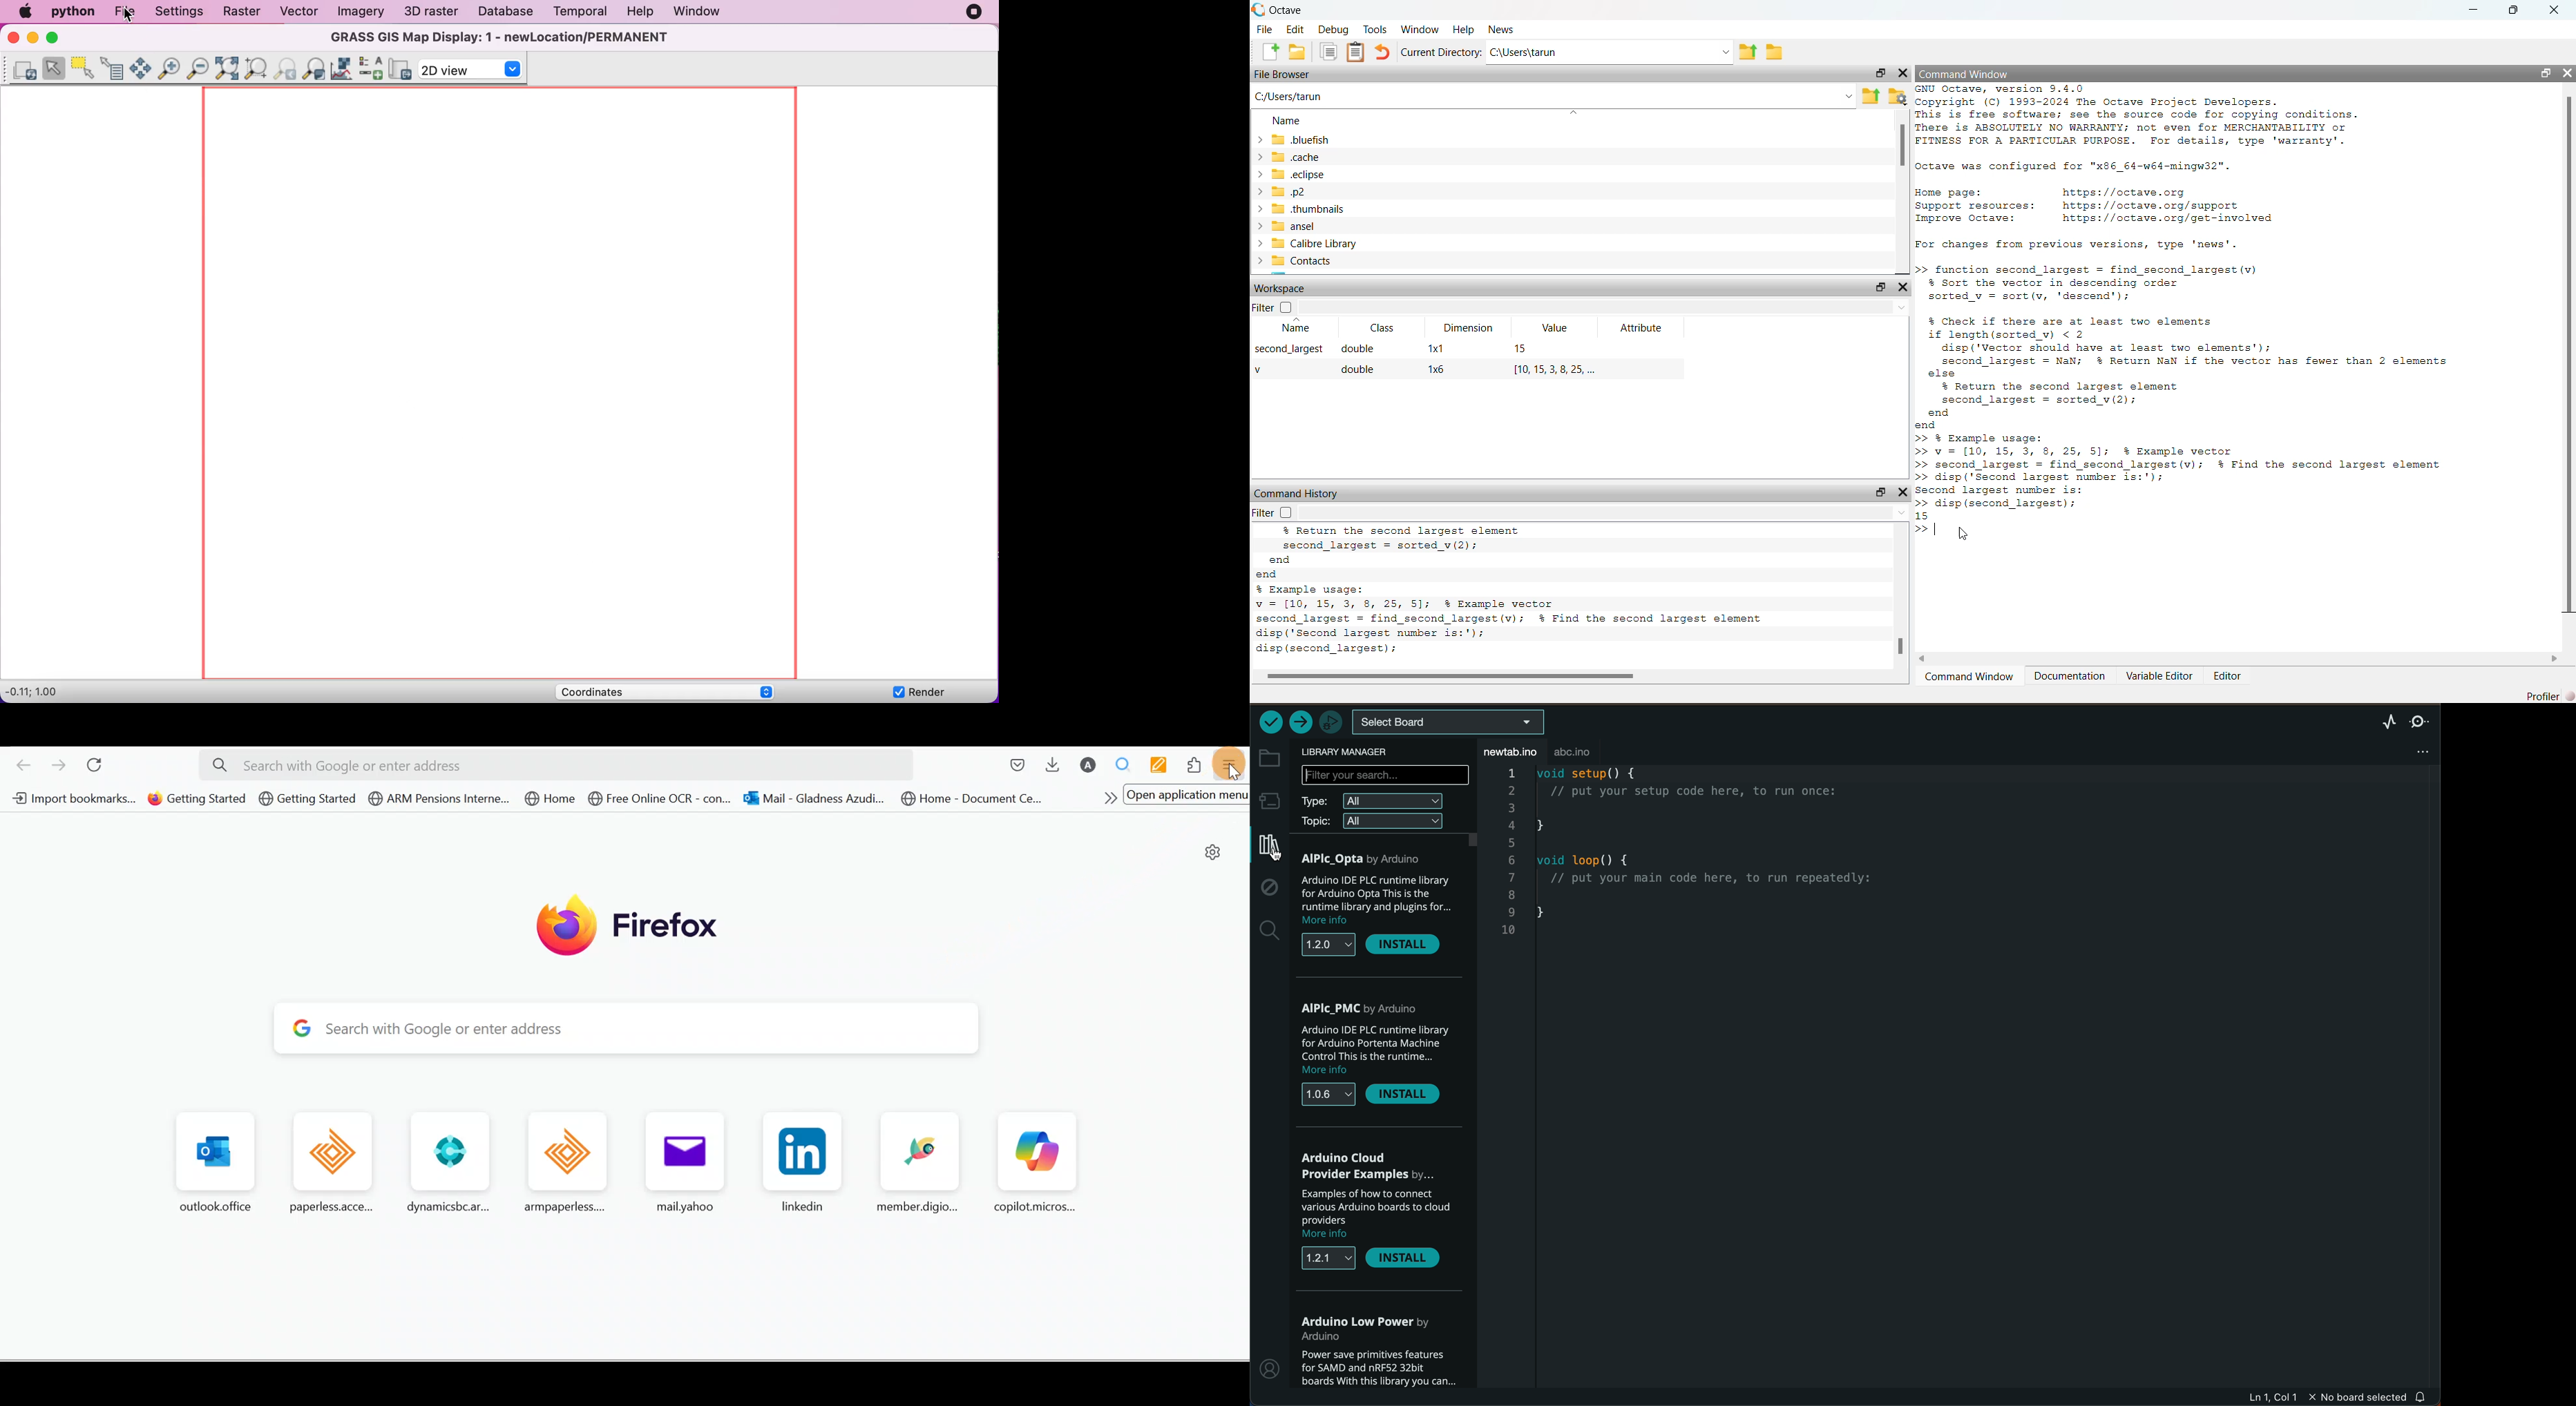 The width and height of the screenshot is (2576, 1428). Describe the element at coordinates (1879, 287) in the screenshot. I see `unlock widget` at that location.